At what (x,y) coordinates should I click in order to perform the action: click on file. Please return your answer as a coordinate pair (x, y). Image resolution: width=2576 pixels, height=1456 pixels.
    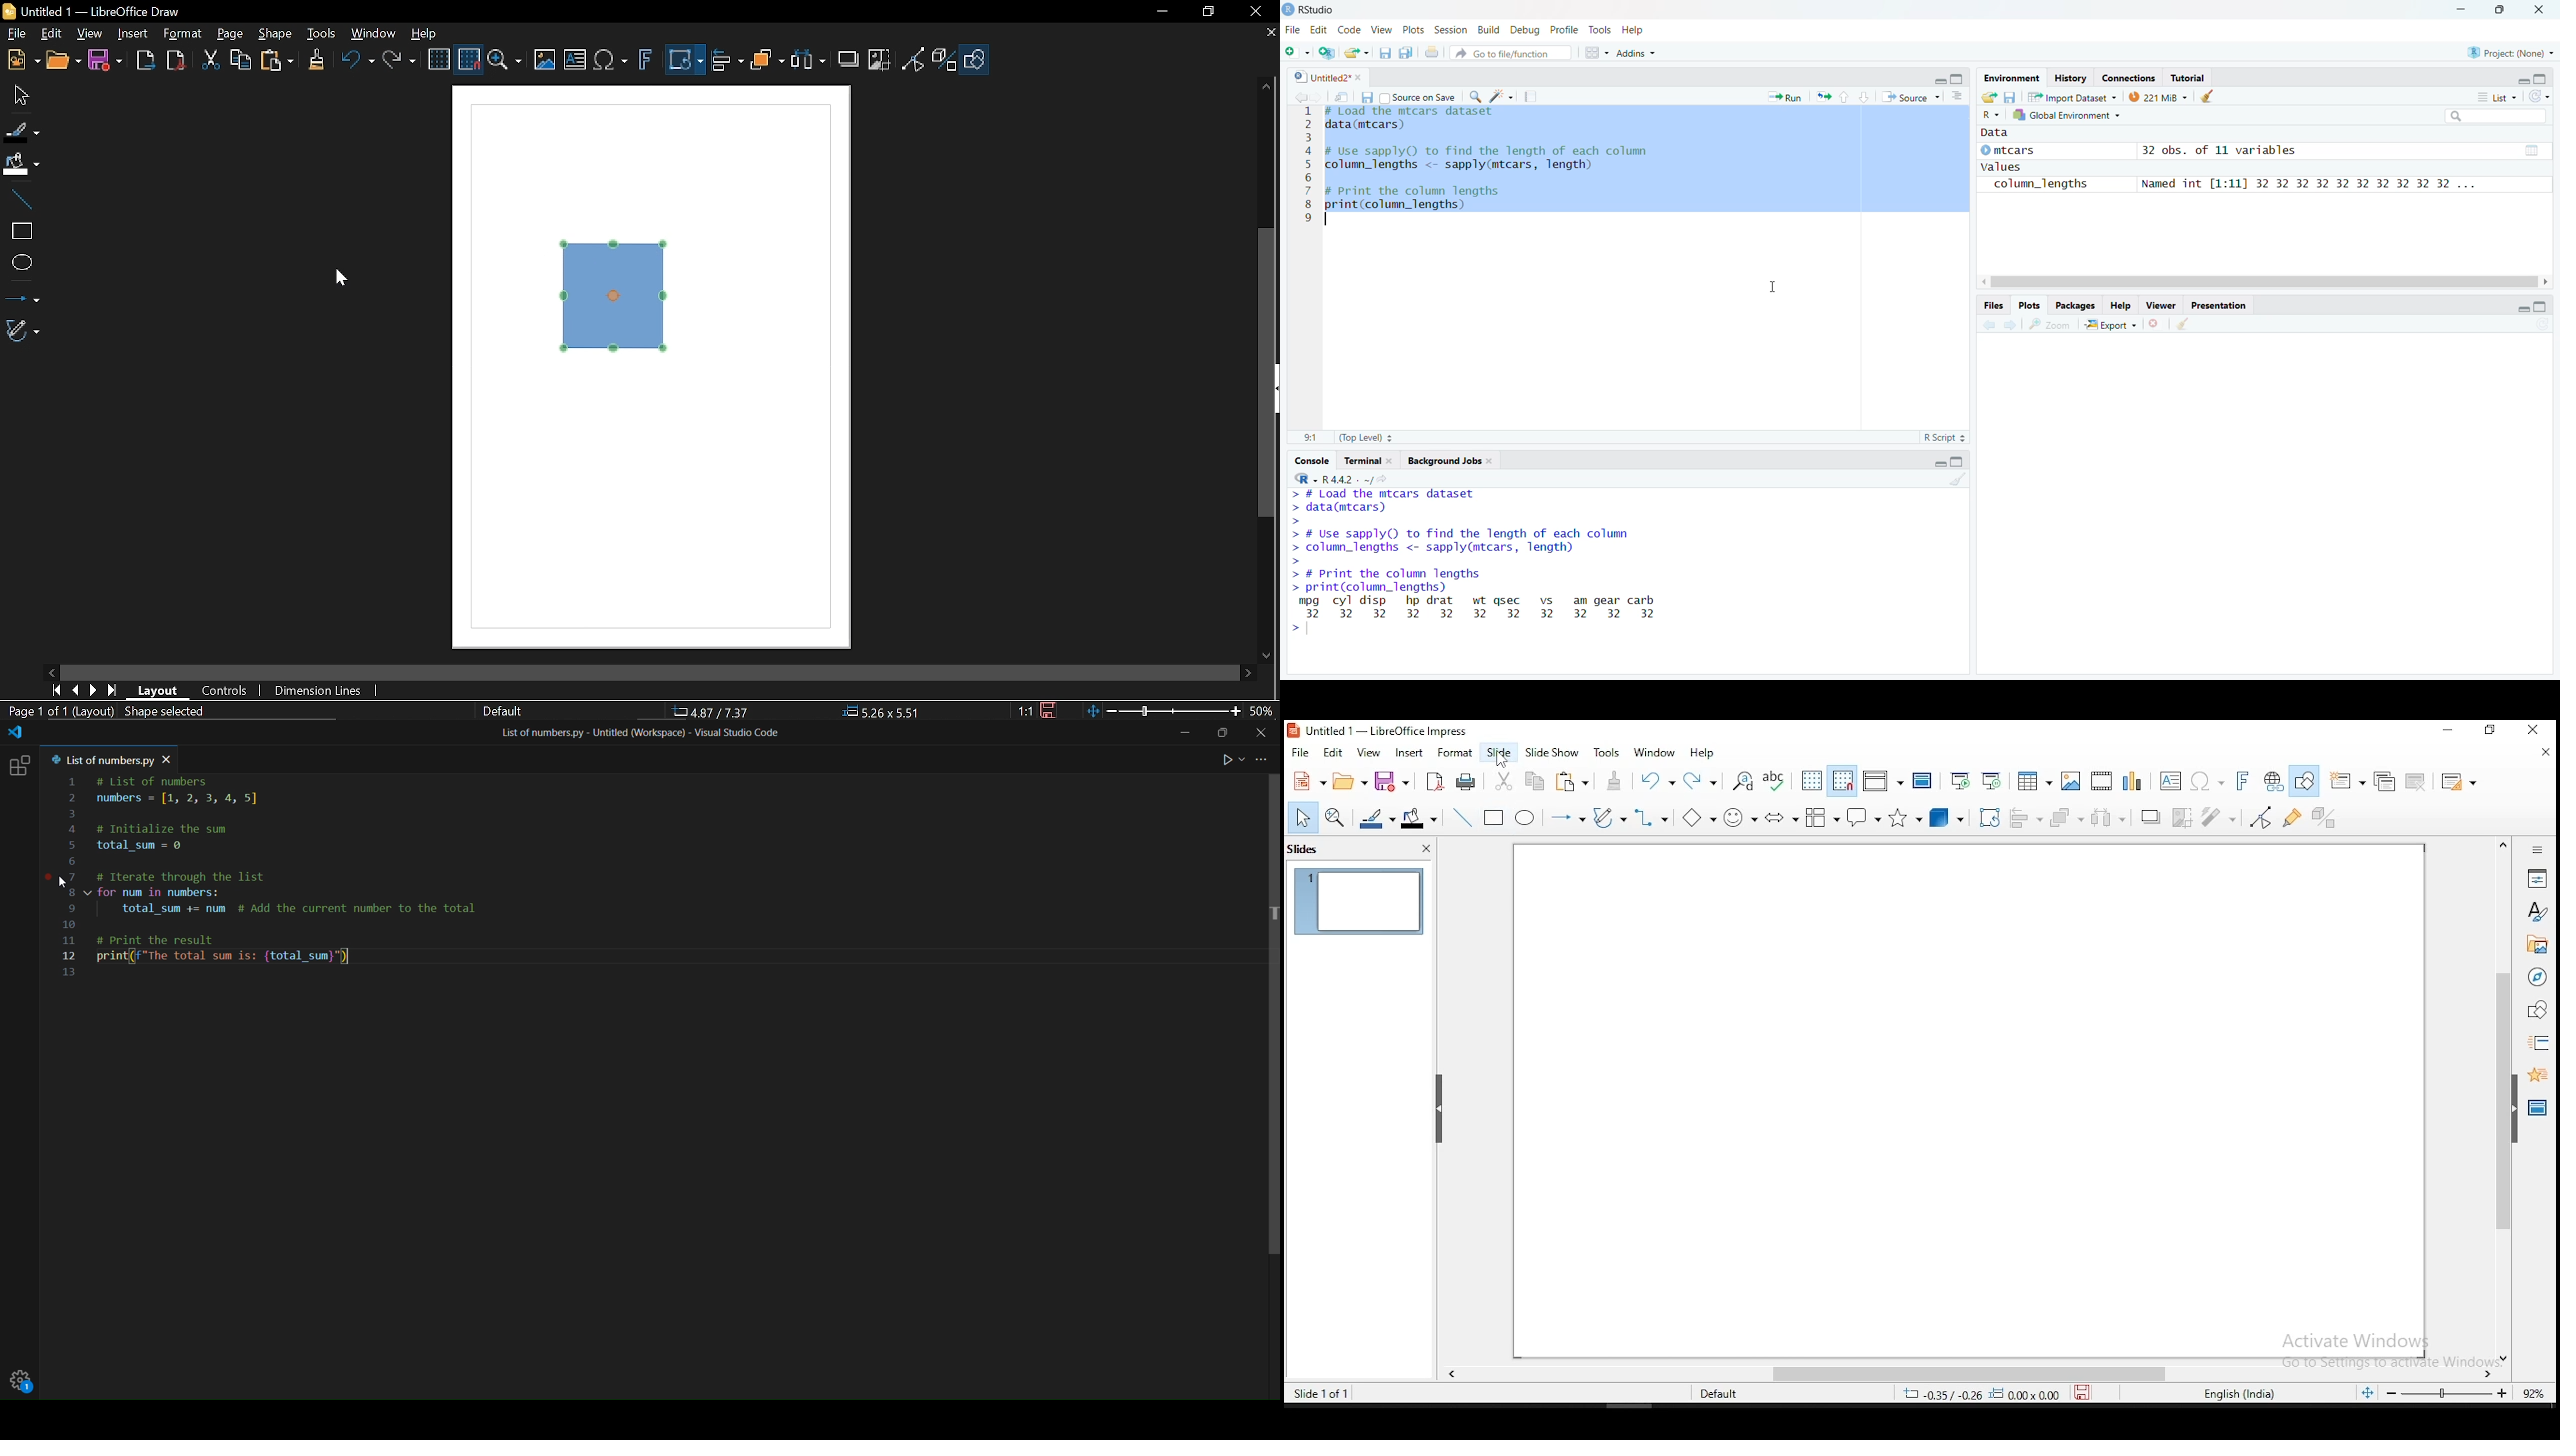
    Looking at the image, I should click on (1299, 753).